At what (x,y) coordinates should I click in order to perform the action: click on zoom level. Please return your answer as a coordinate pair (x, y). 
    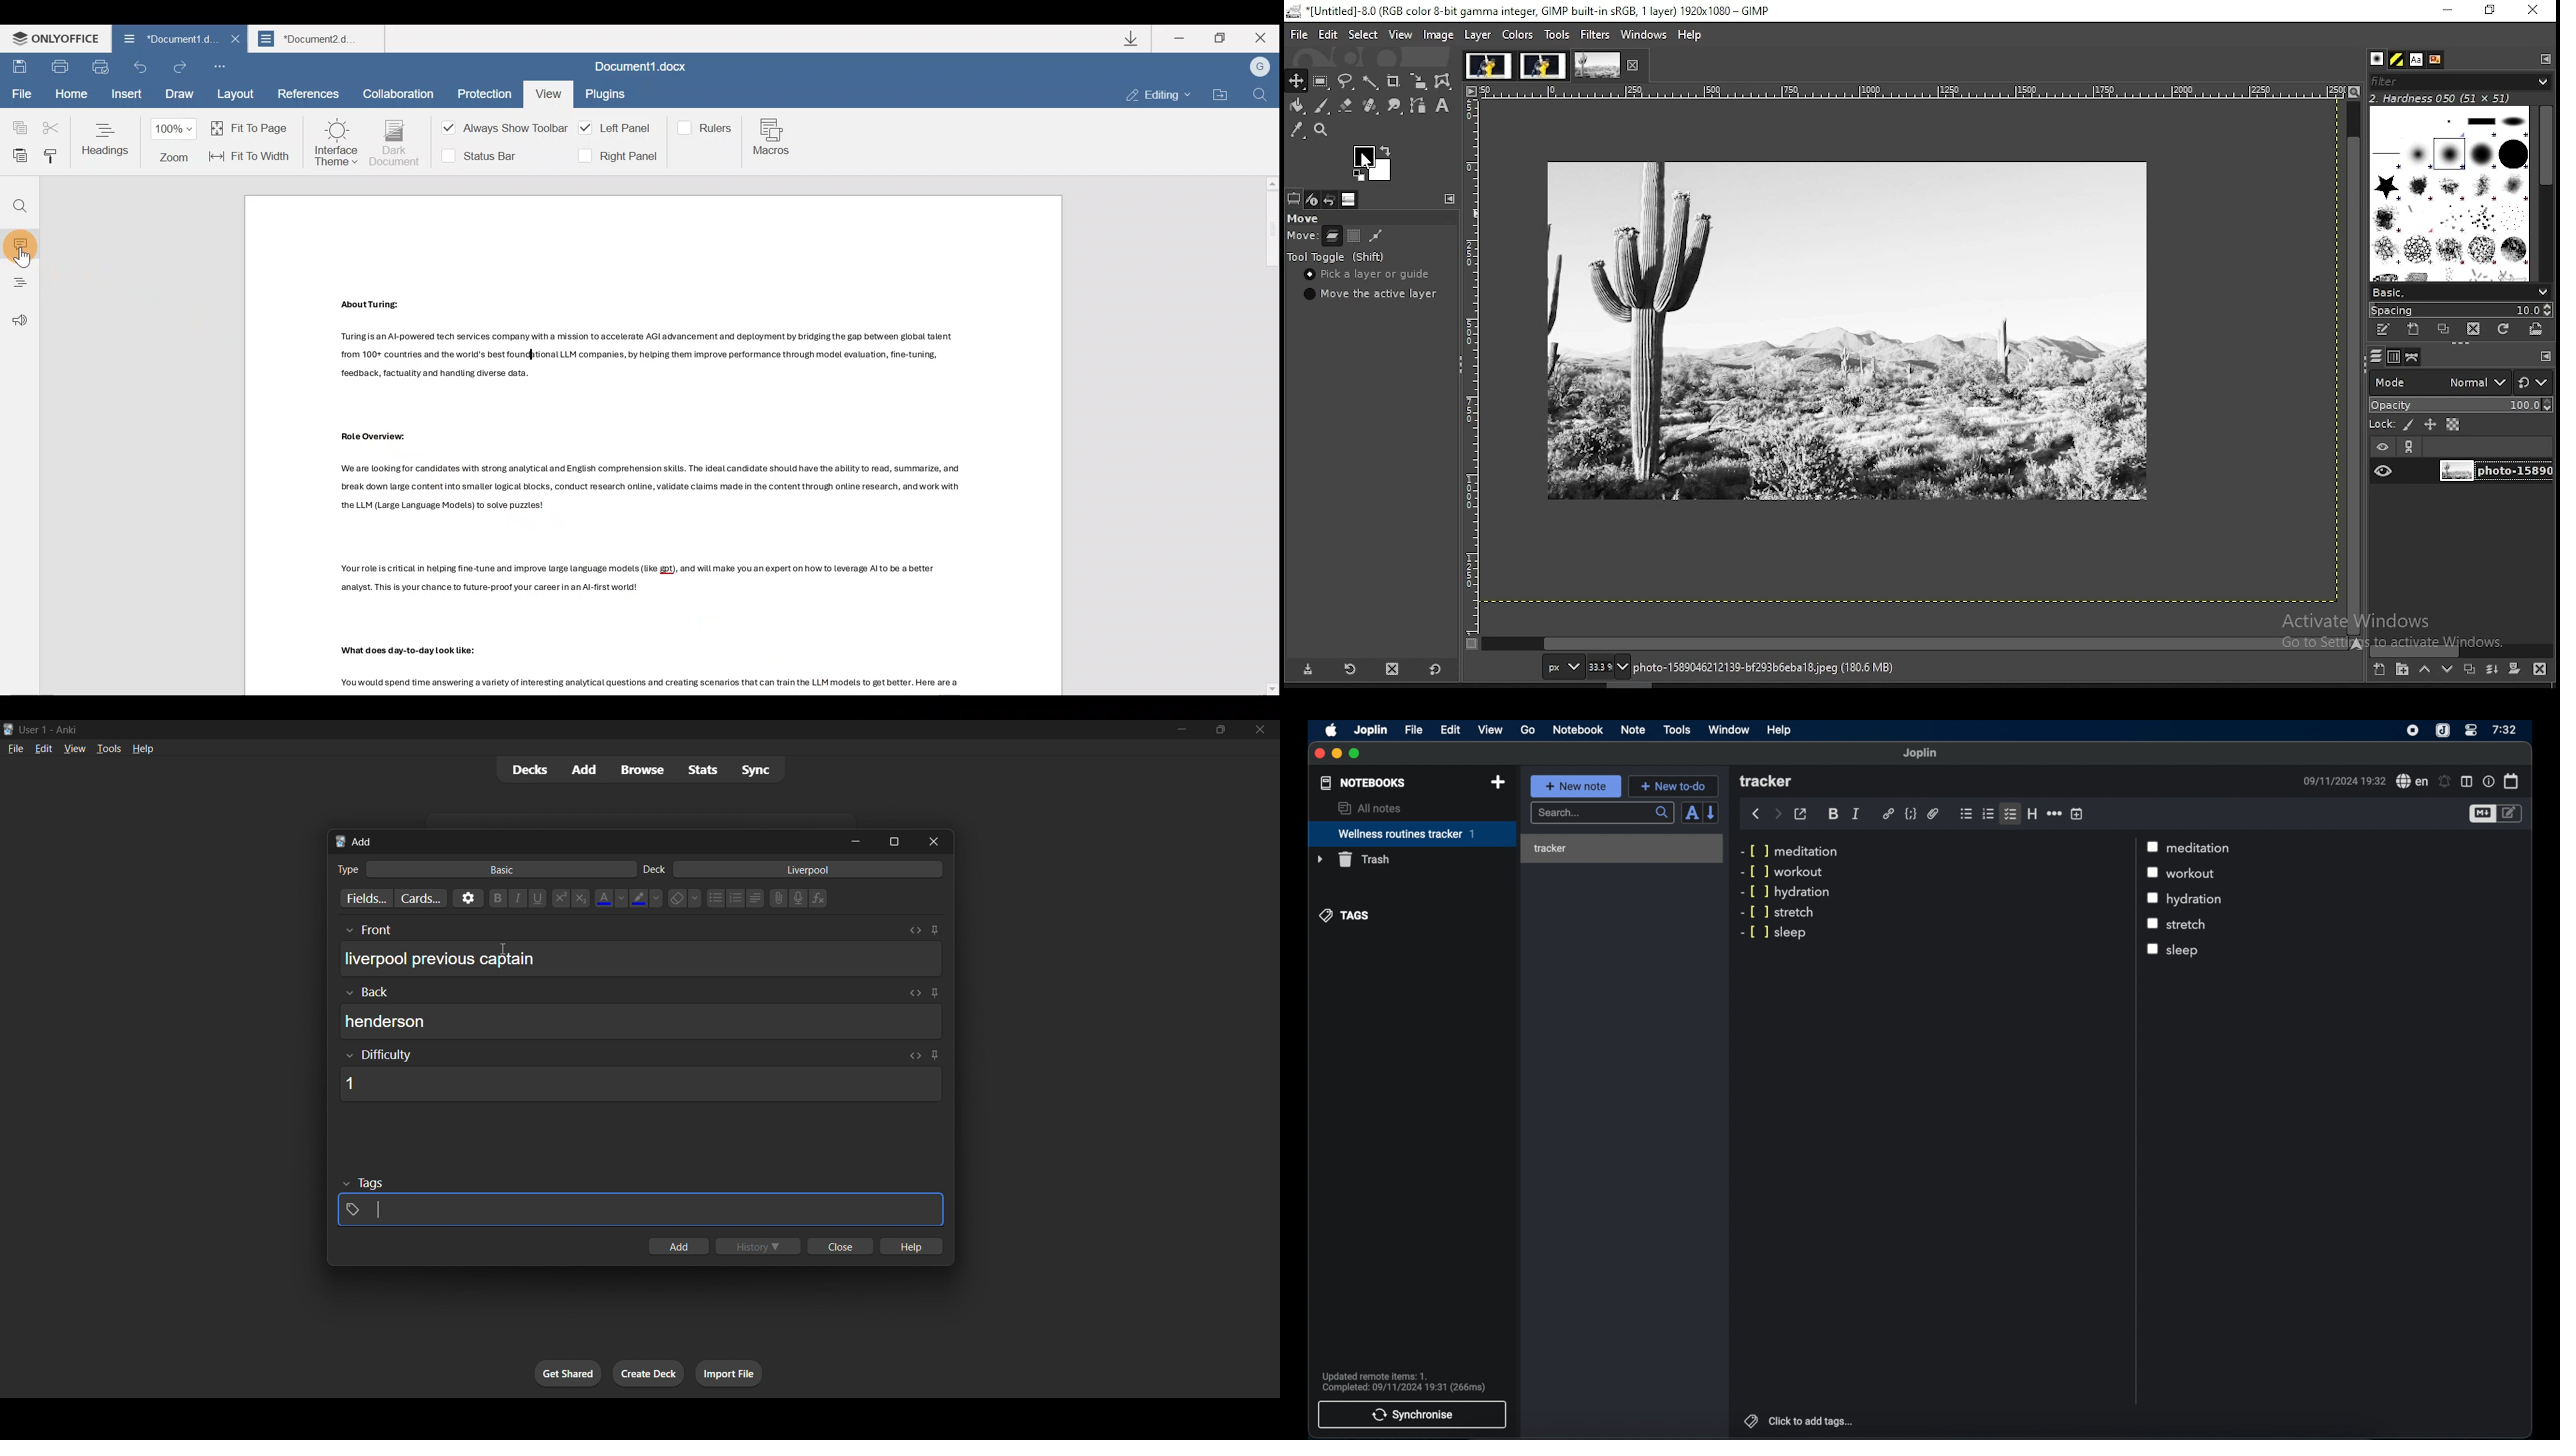
    Looking at the image, I should click on (1609, 666).